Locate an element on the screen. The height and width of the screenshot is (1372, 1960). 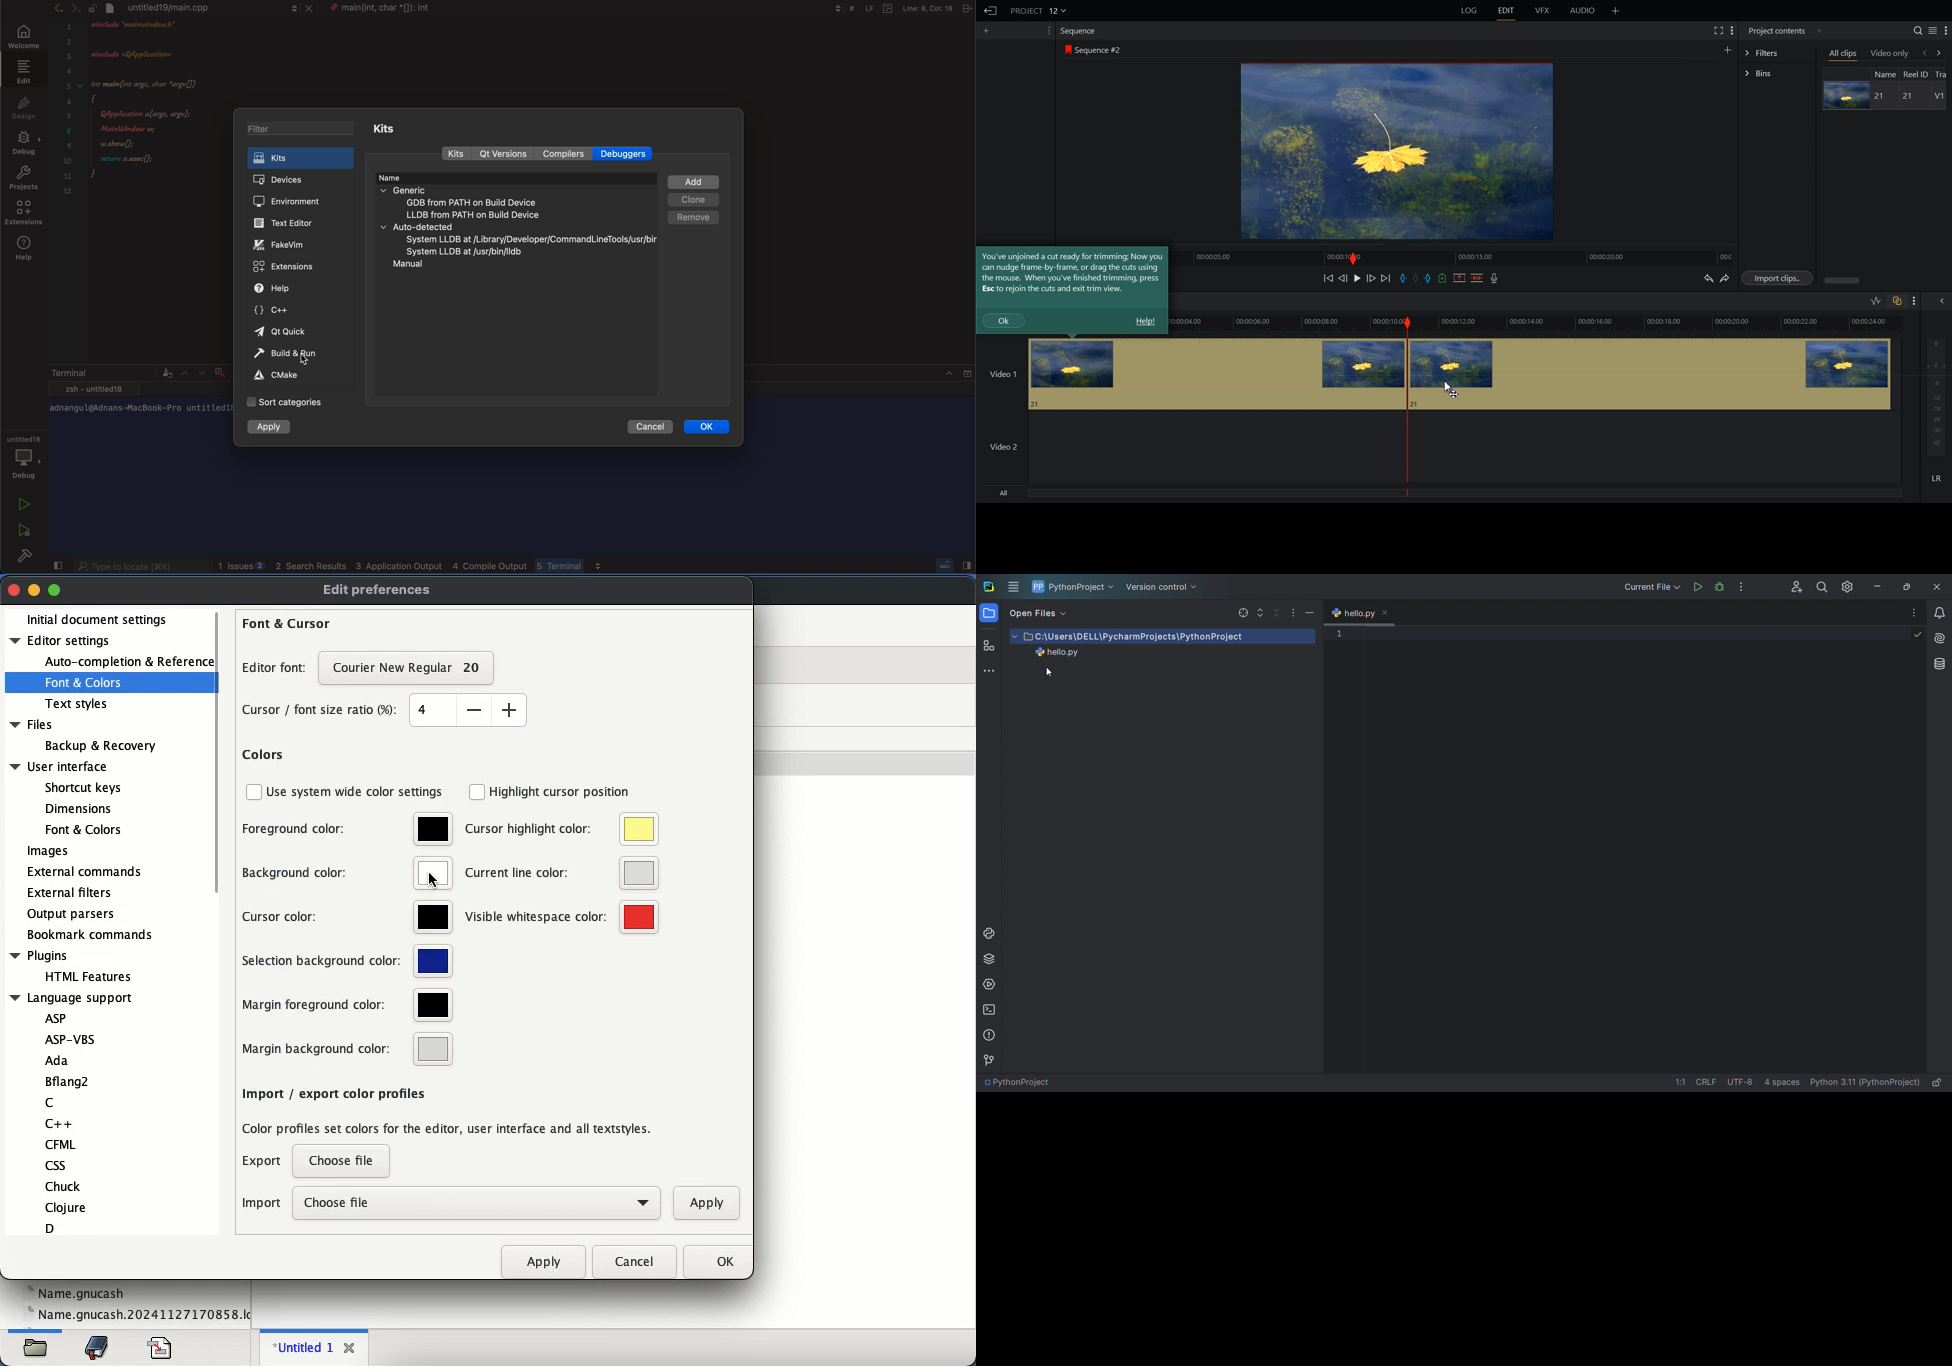
HTML Features is located at coordinates (88, 976).